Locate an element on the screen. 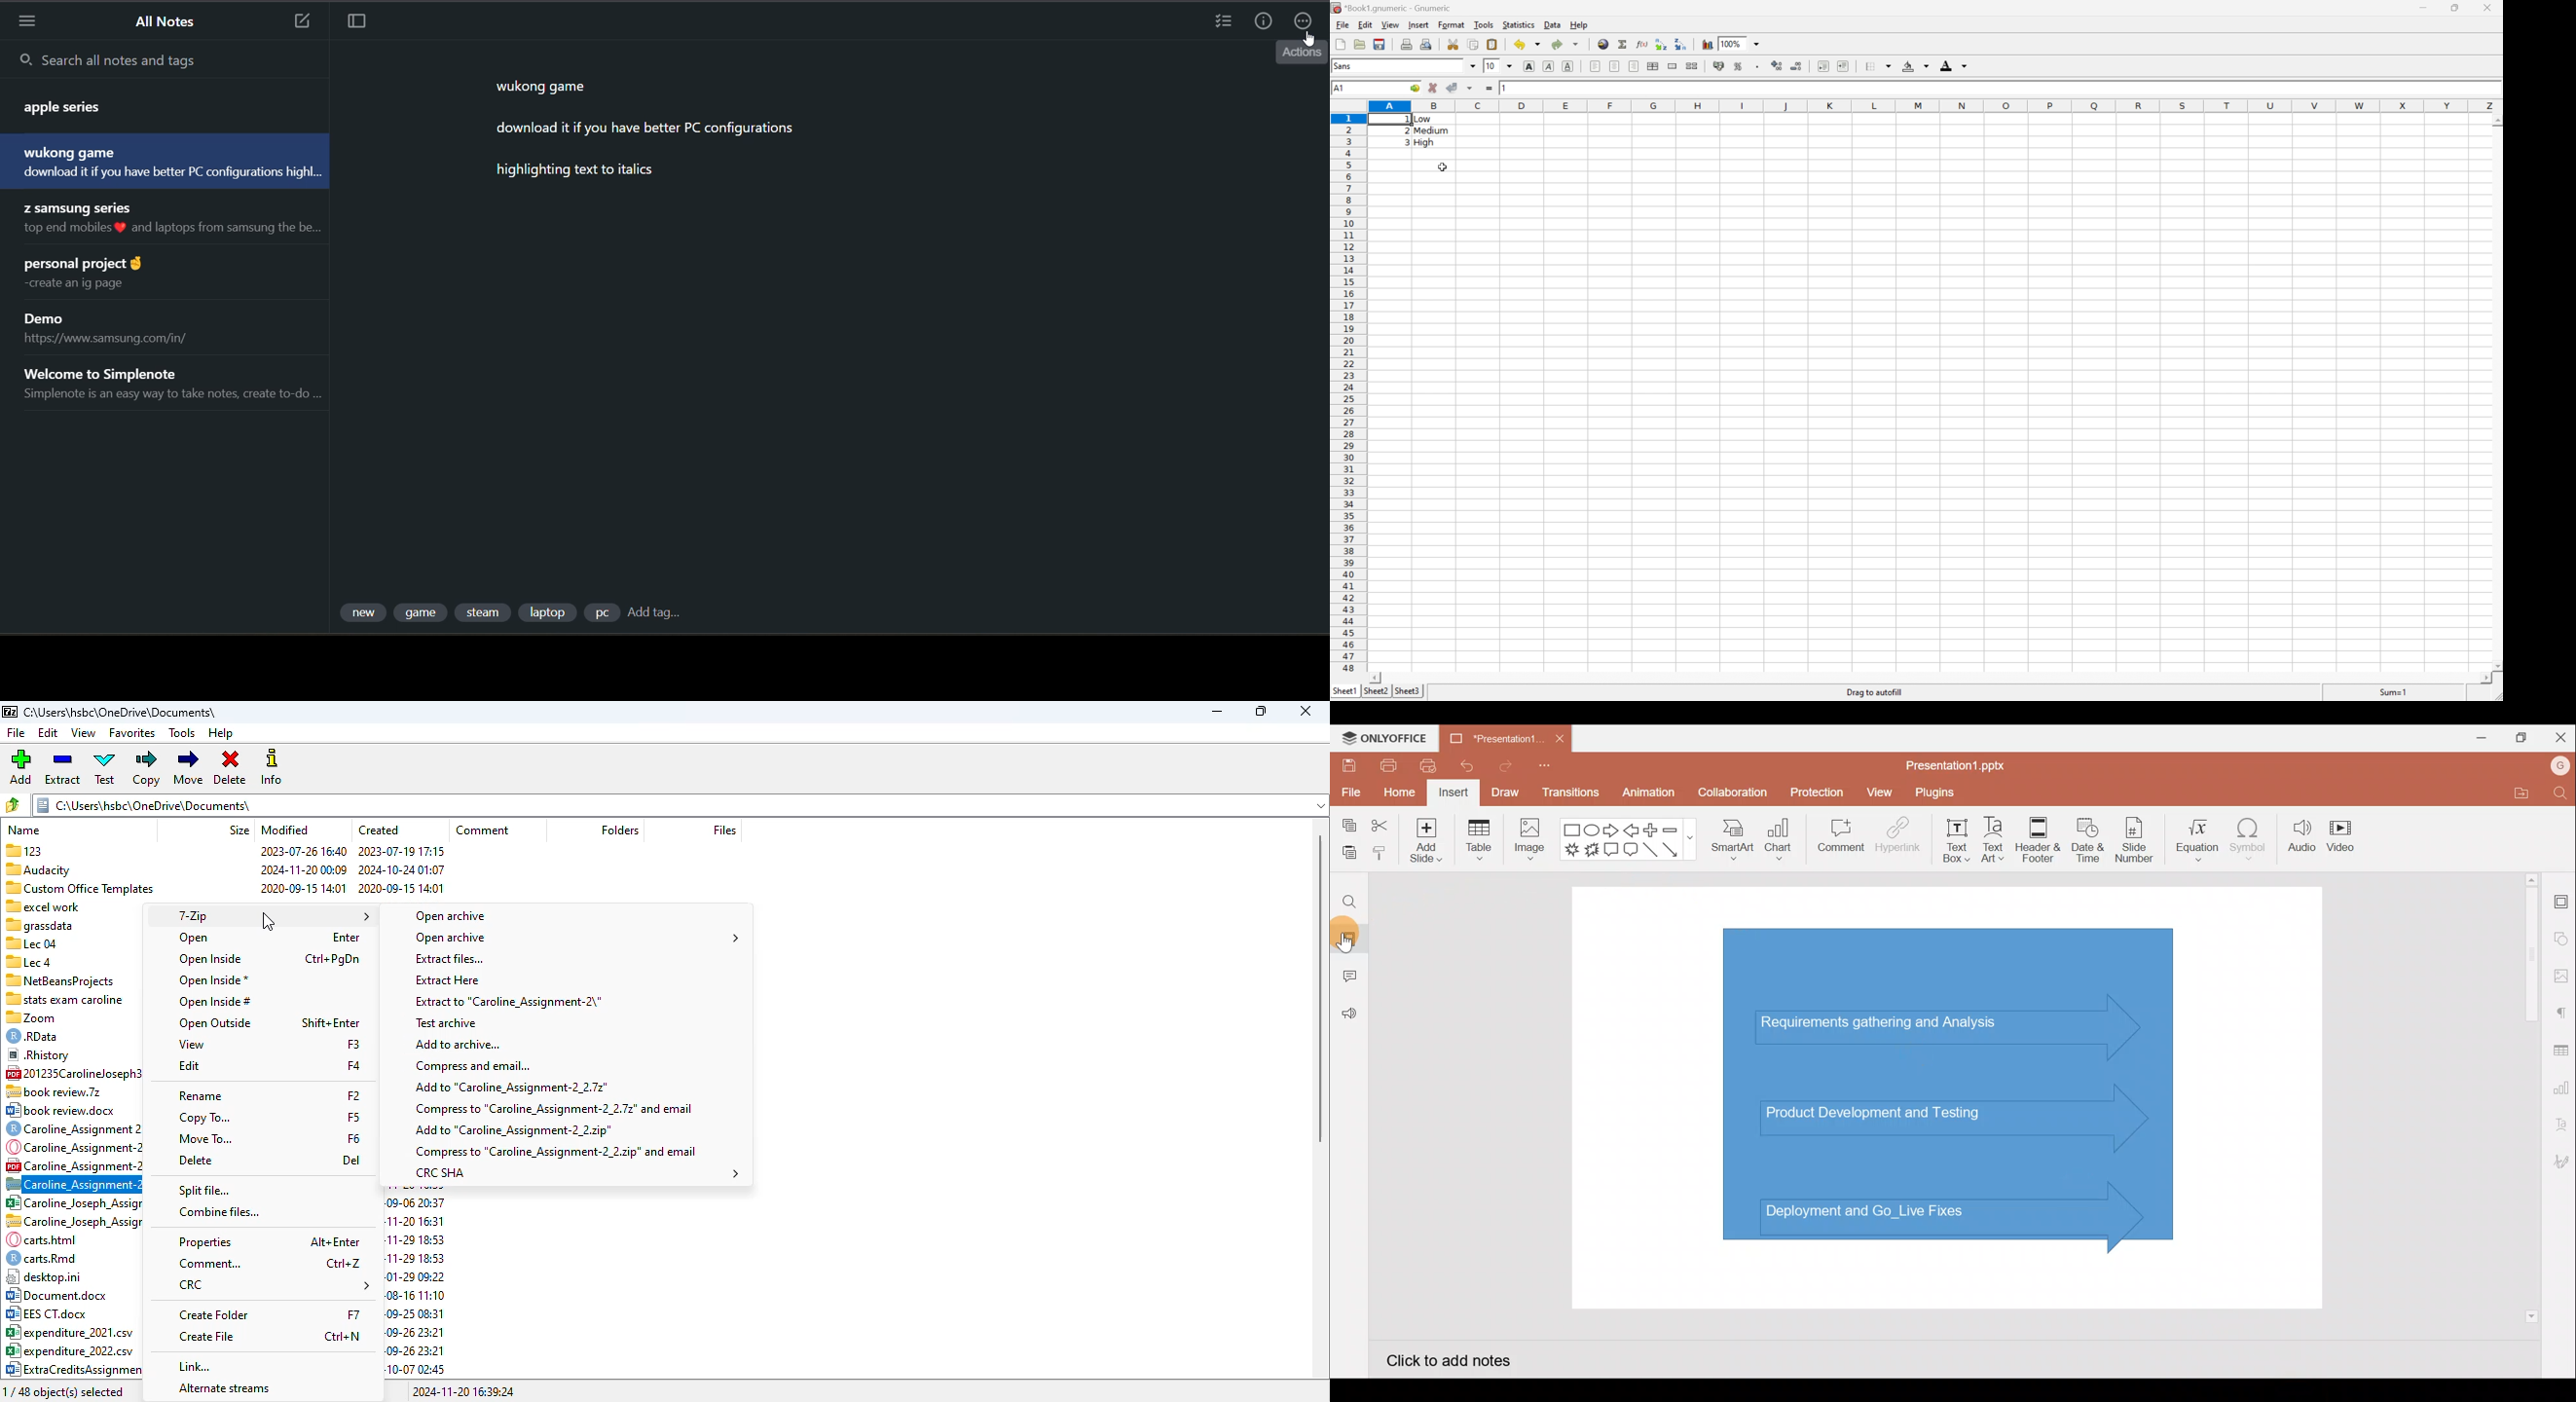 This screenshot has height=1428, width=2576. SmartArt is located at coordinates (1730, 844).